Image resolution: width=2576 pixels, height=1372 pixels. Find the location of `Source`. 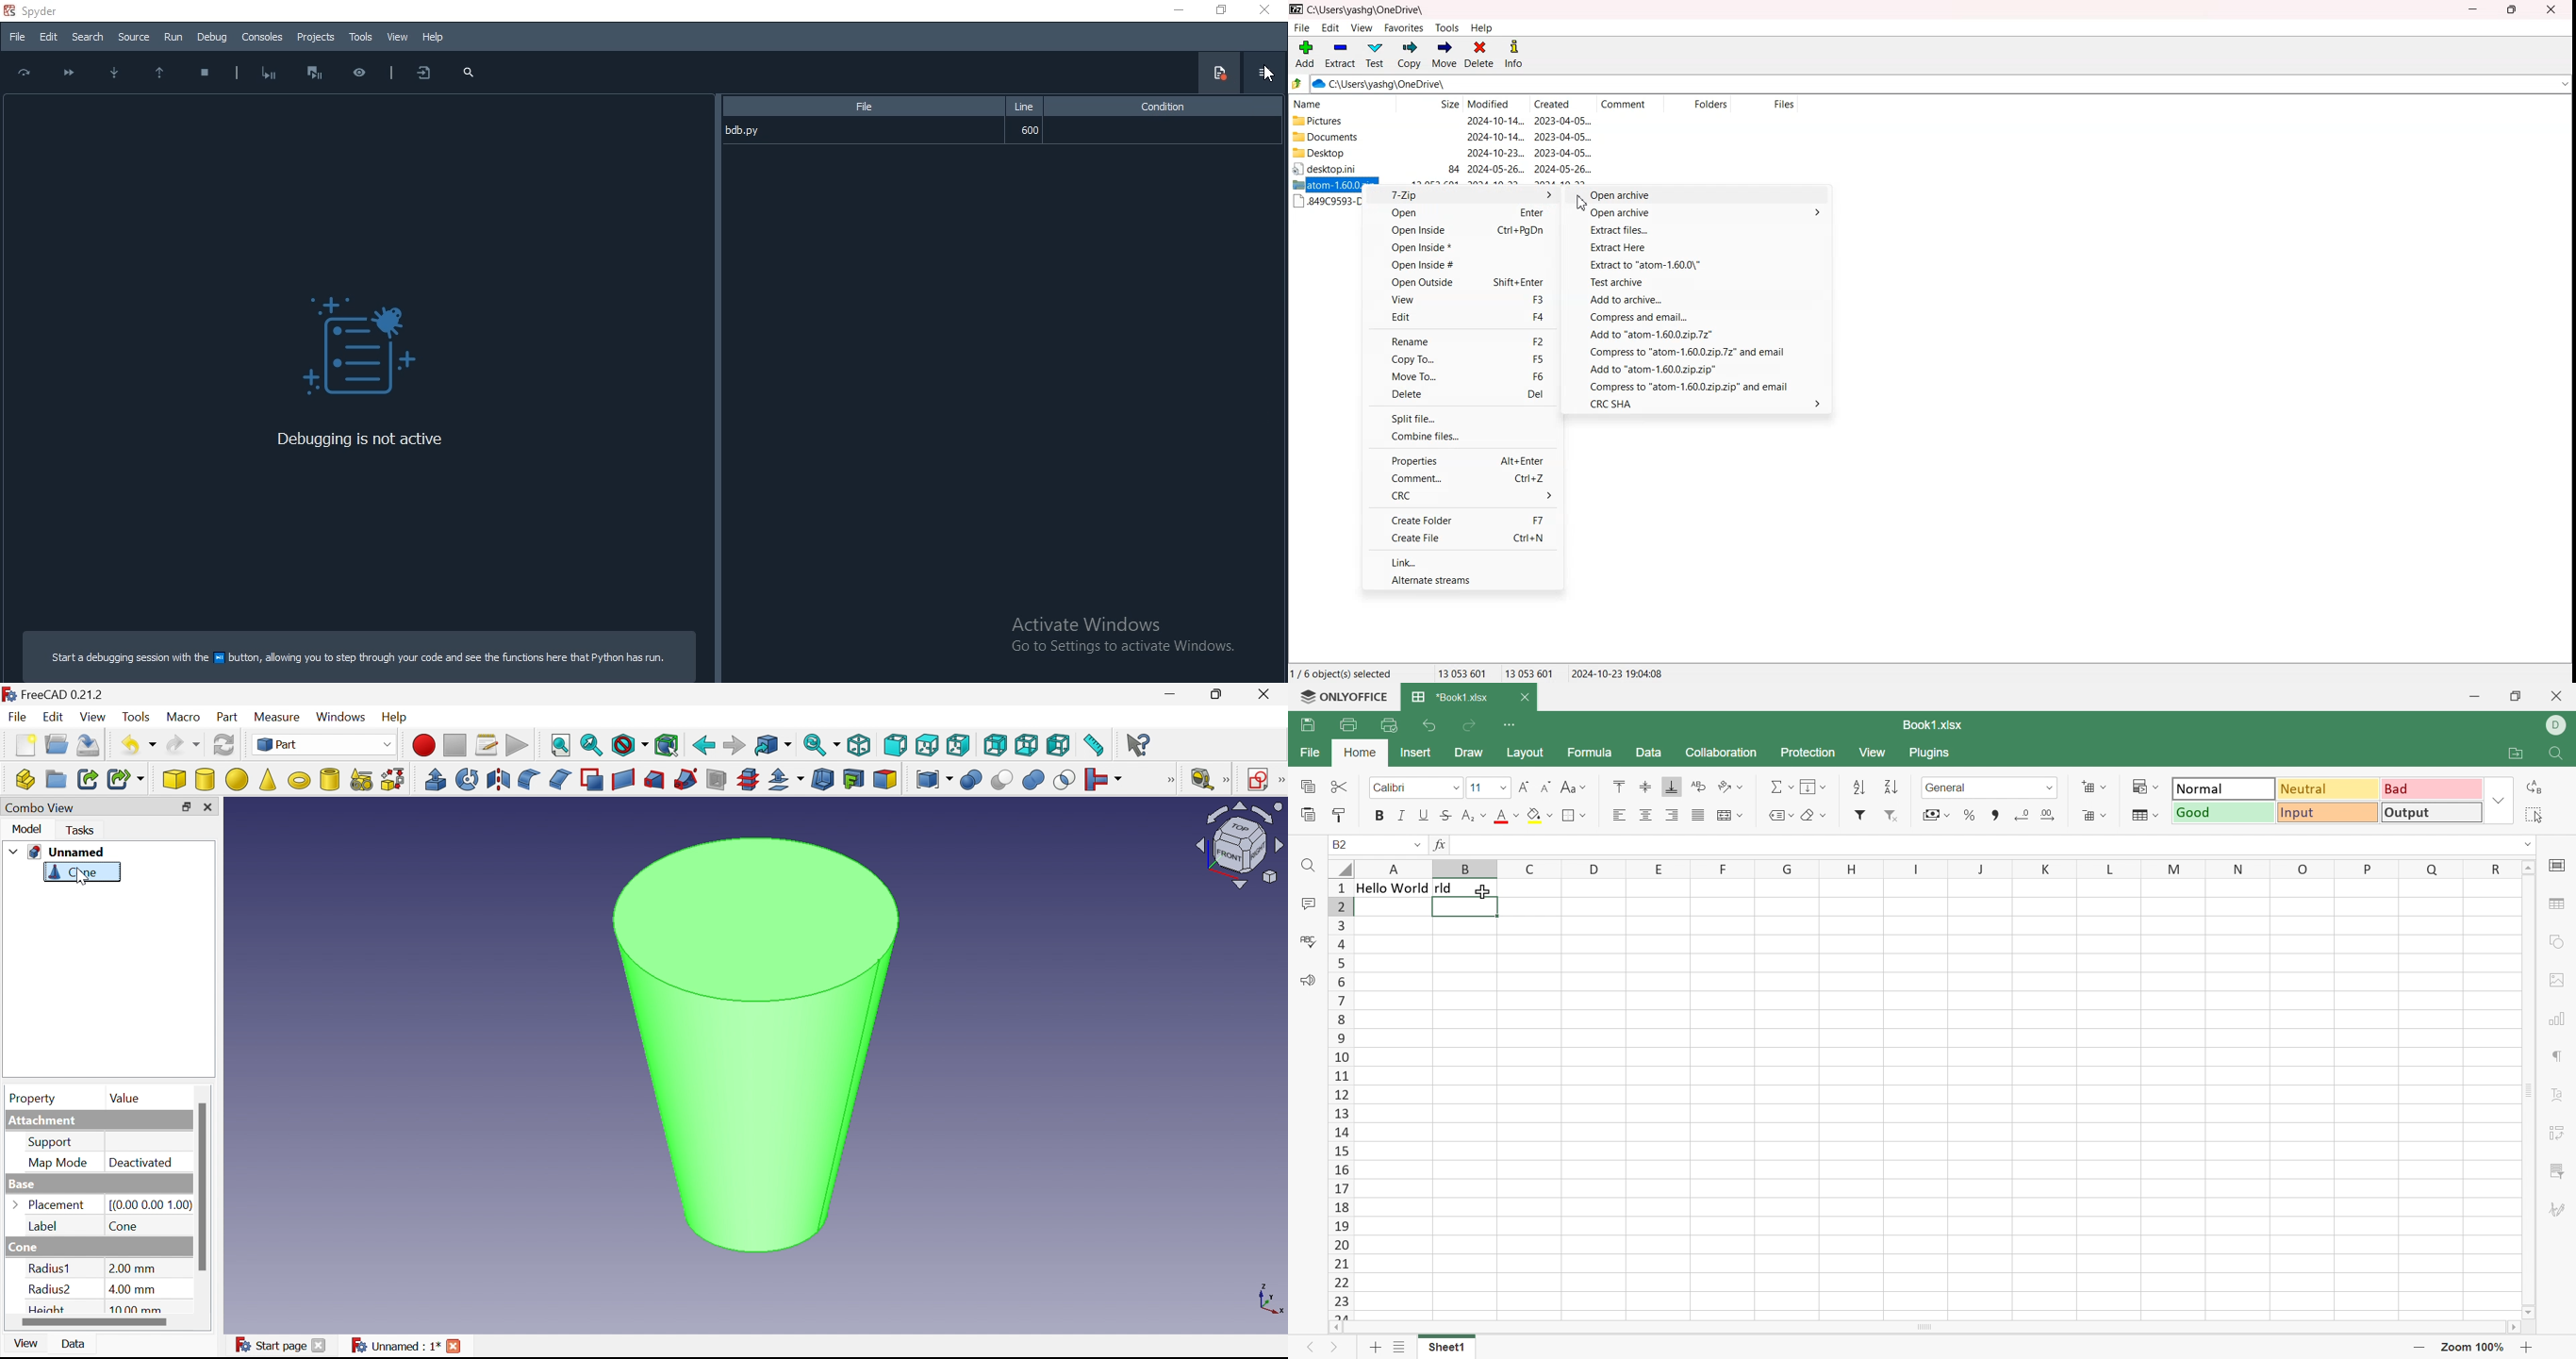

Source is located at coordinates (133, 36).